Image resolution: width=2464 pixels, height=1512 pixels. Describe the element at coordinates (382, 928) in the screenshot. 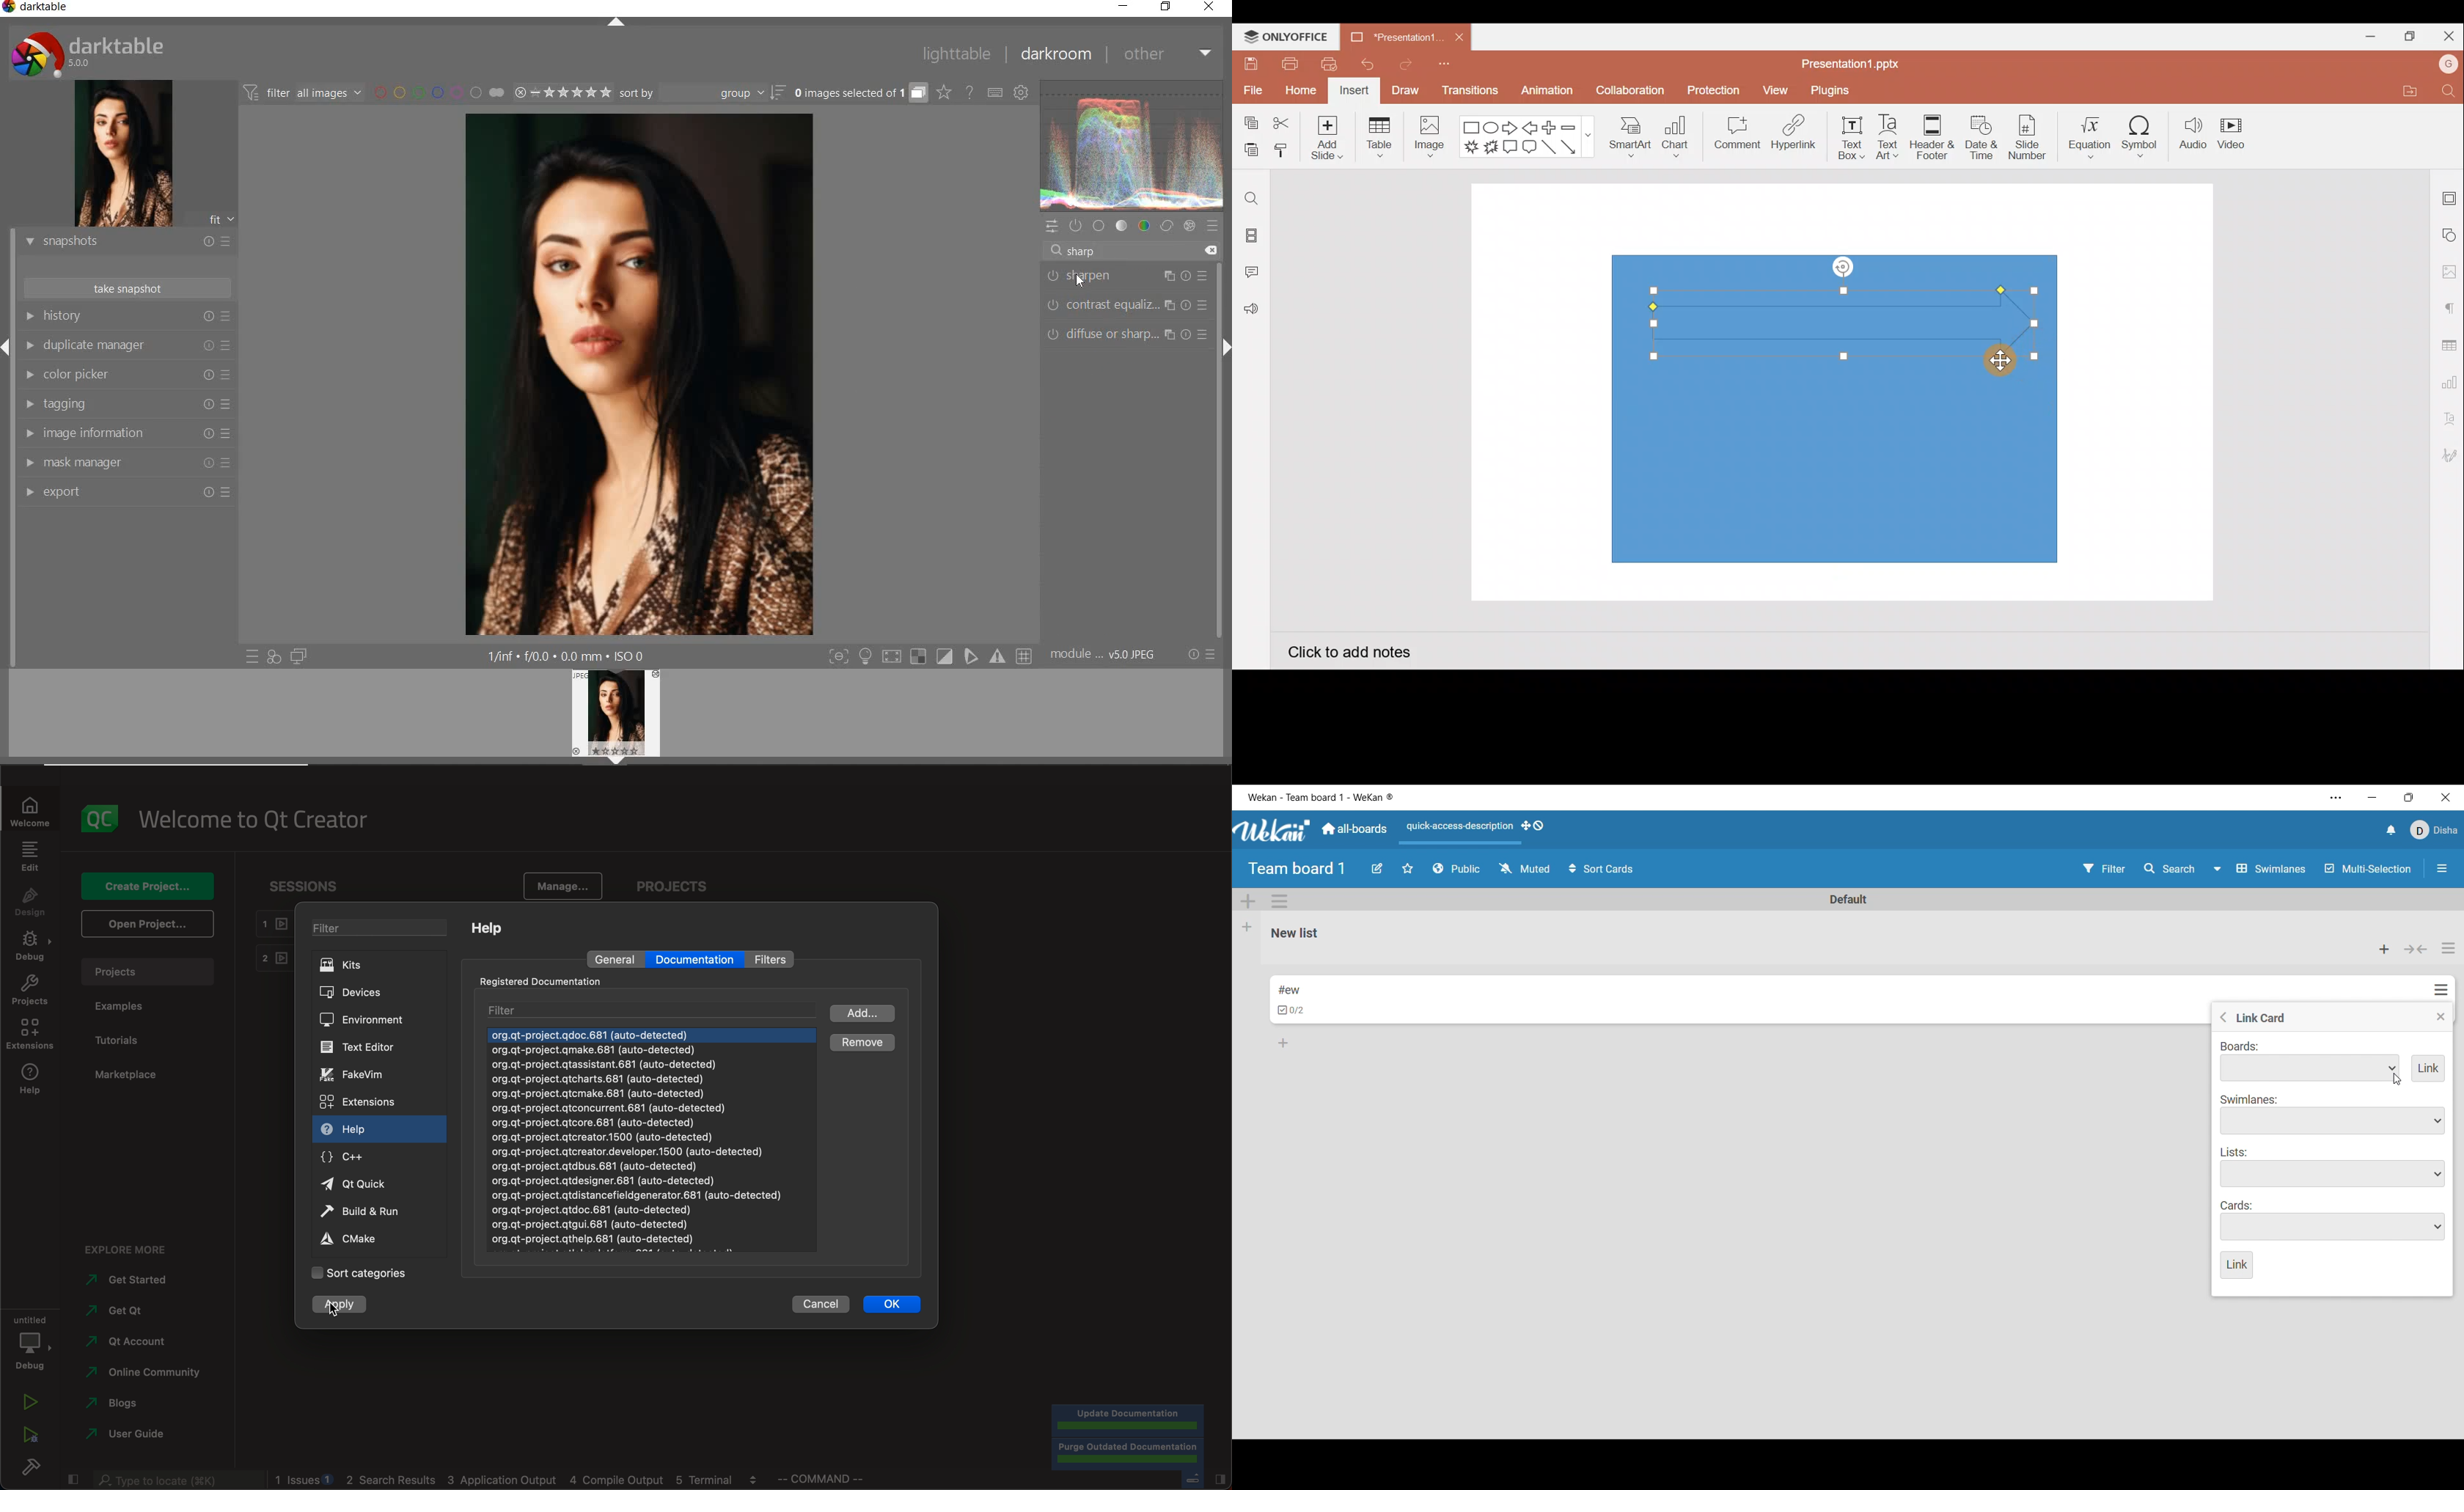

I see `filter` at that location.